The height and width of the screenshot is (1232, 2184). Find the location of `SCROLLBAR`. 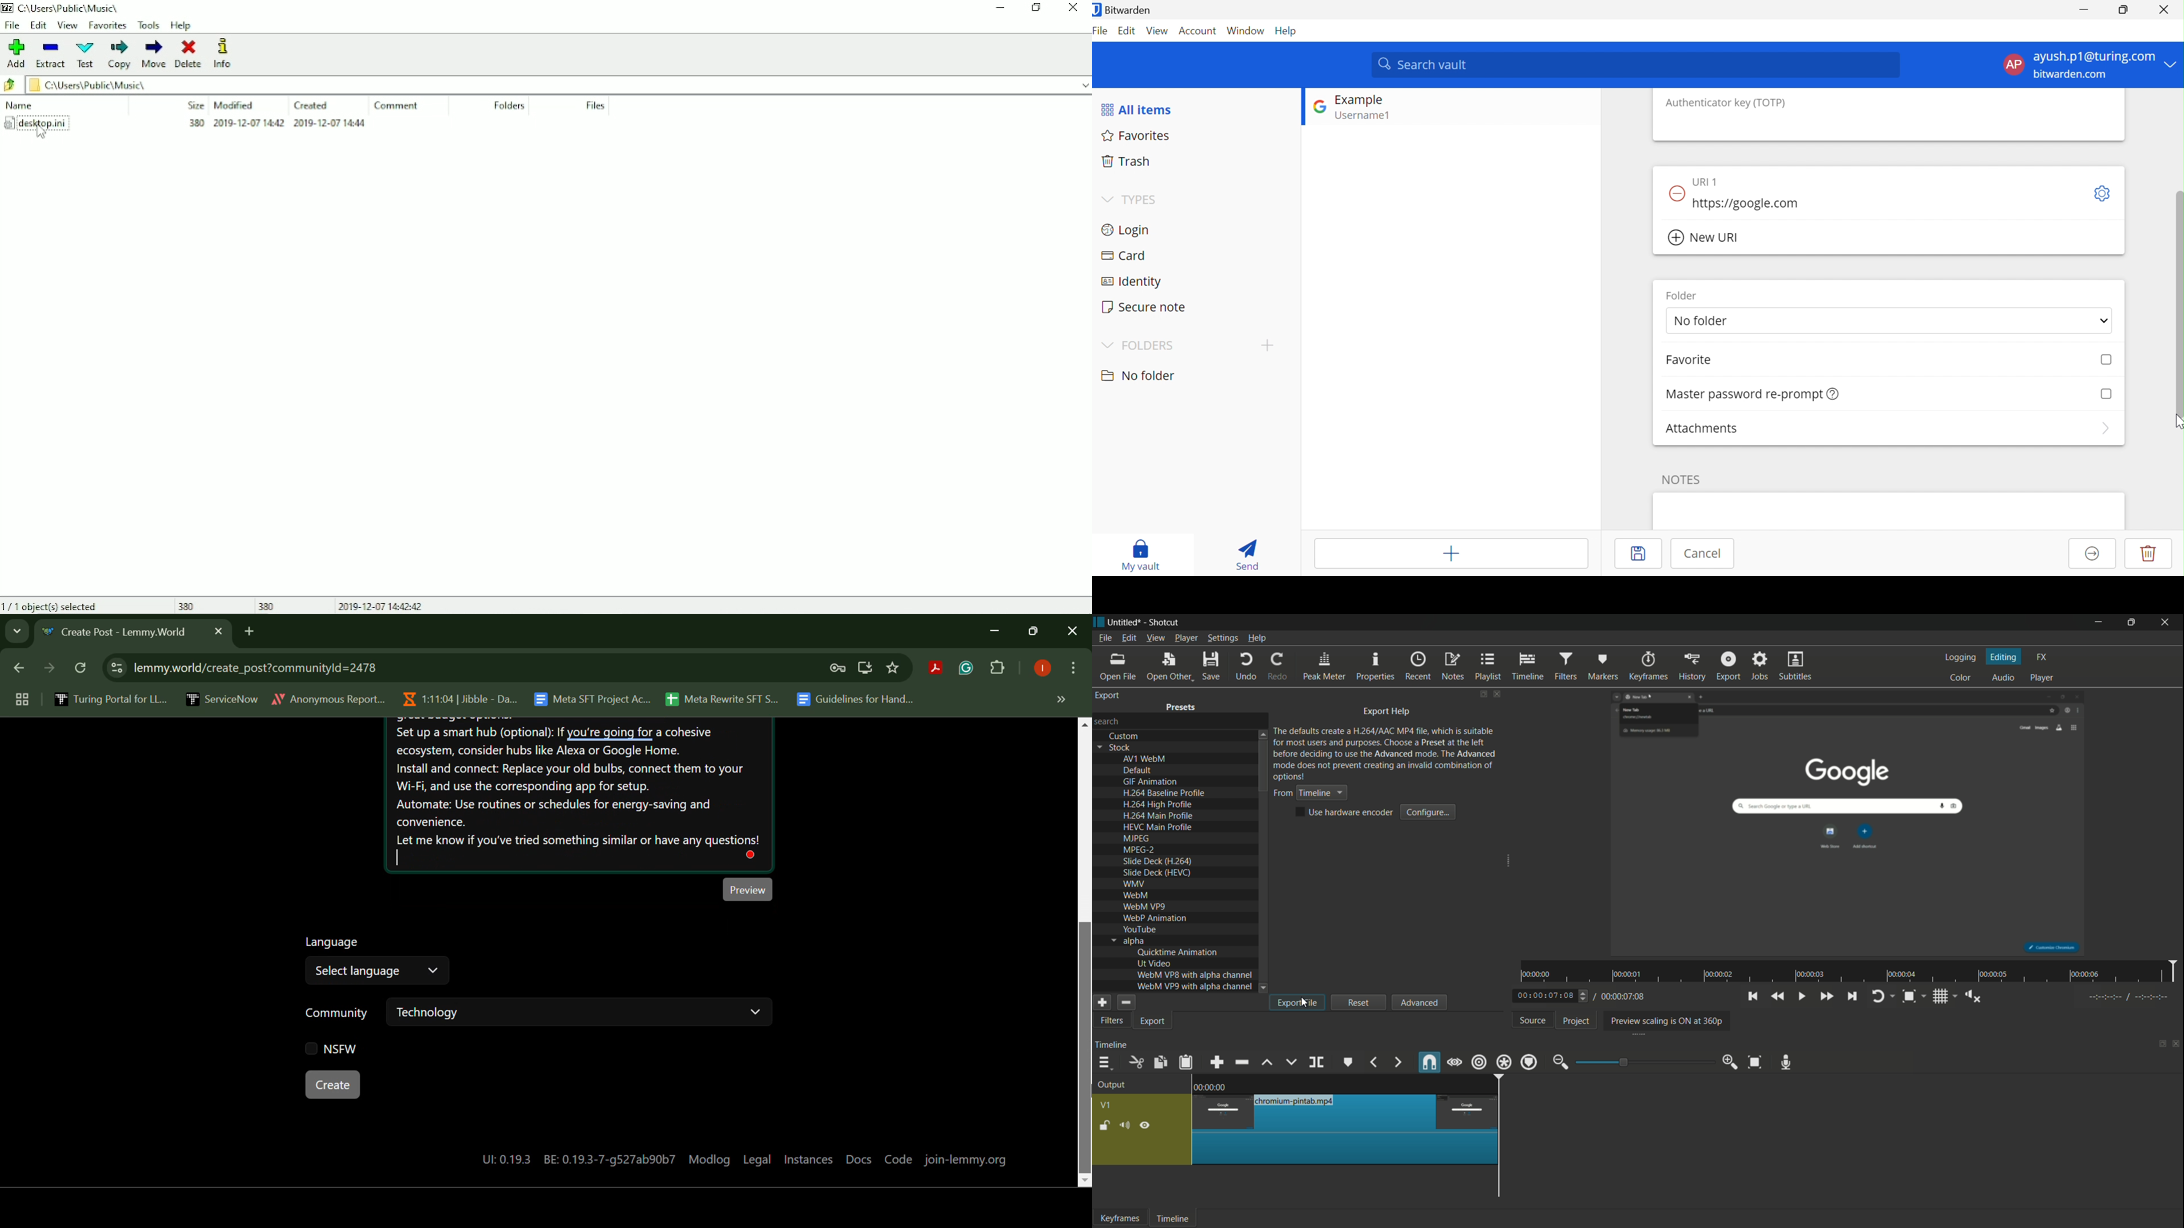

SCROLLBAR is located at coordinates (2177, 291).